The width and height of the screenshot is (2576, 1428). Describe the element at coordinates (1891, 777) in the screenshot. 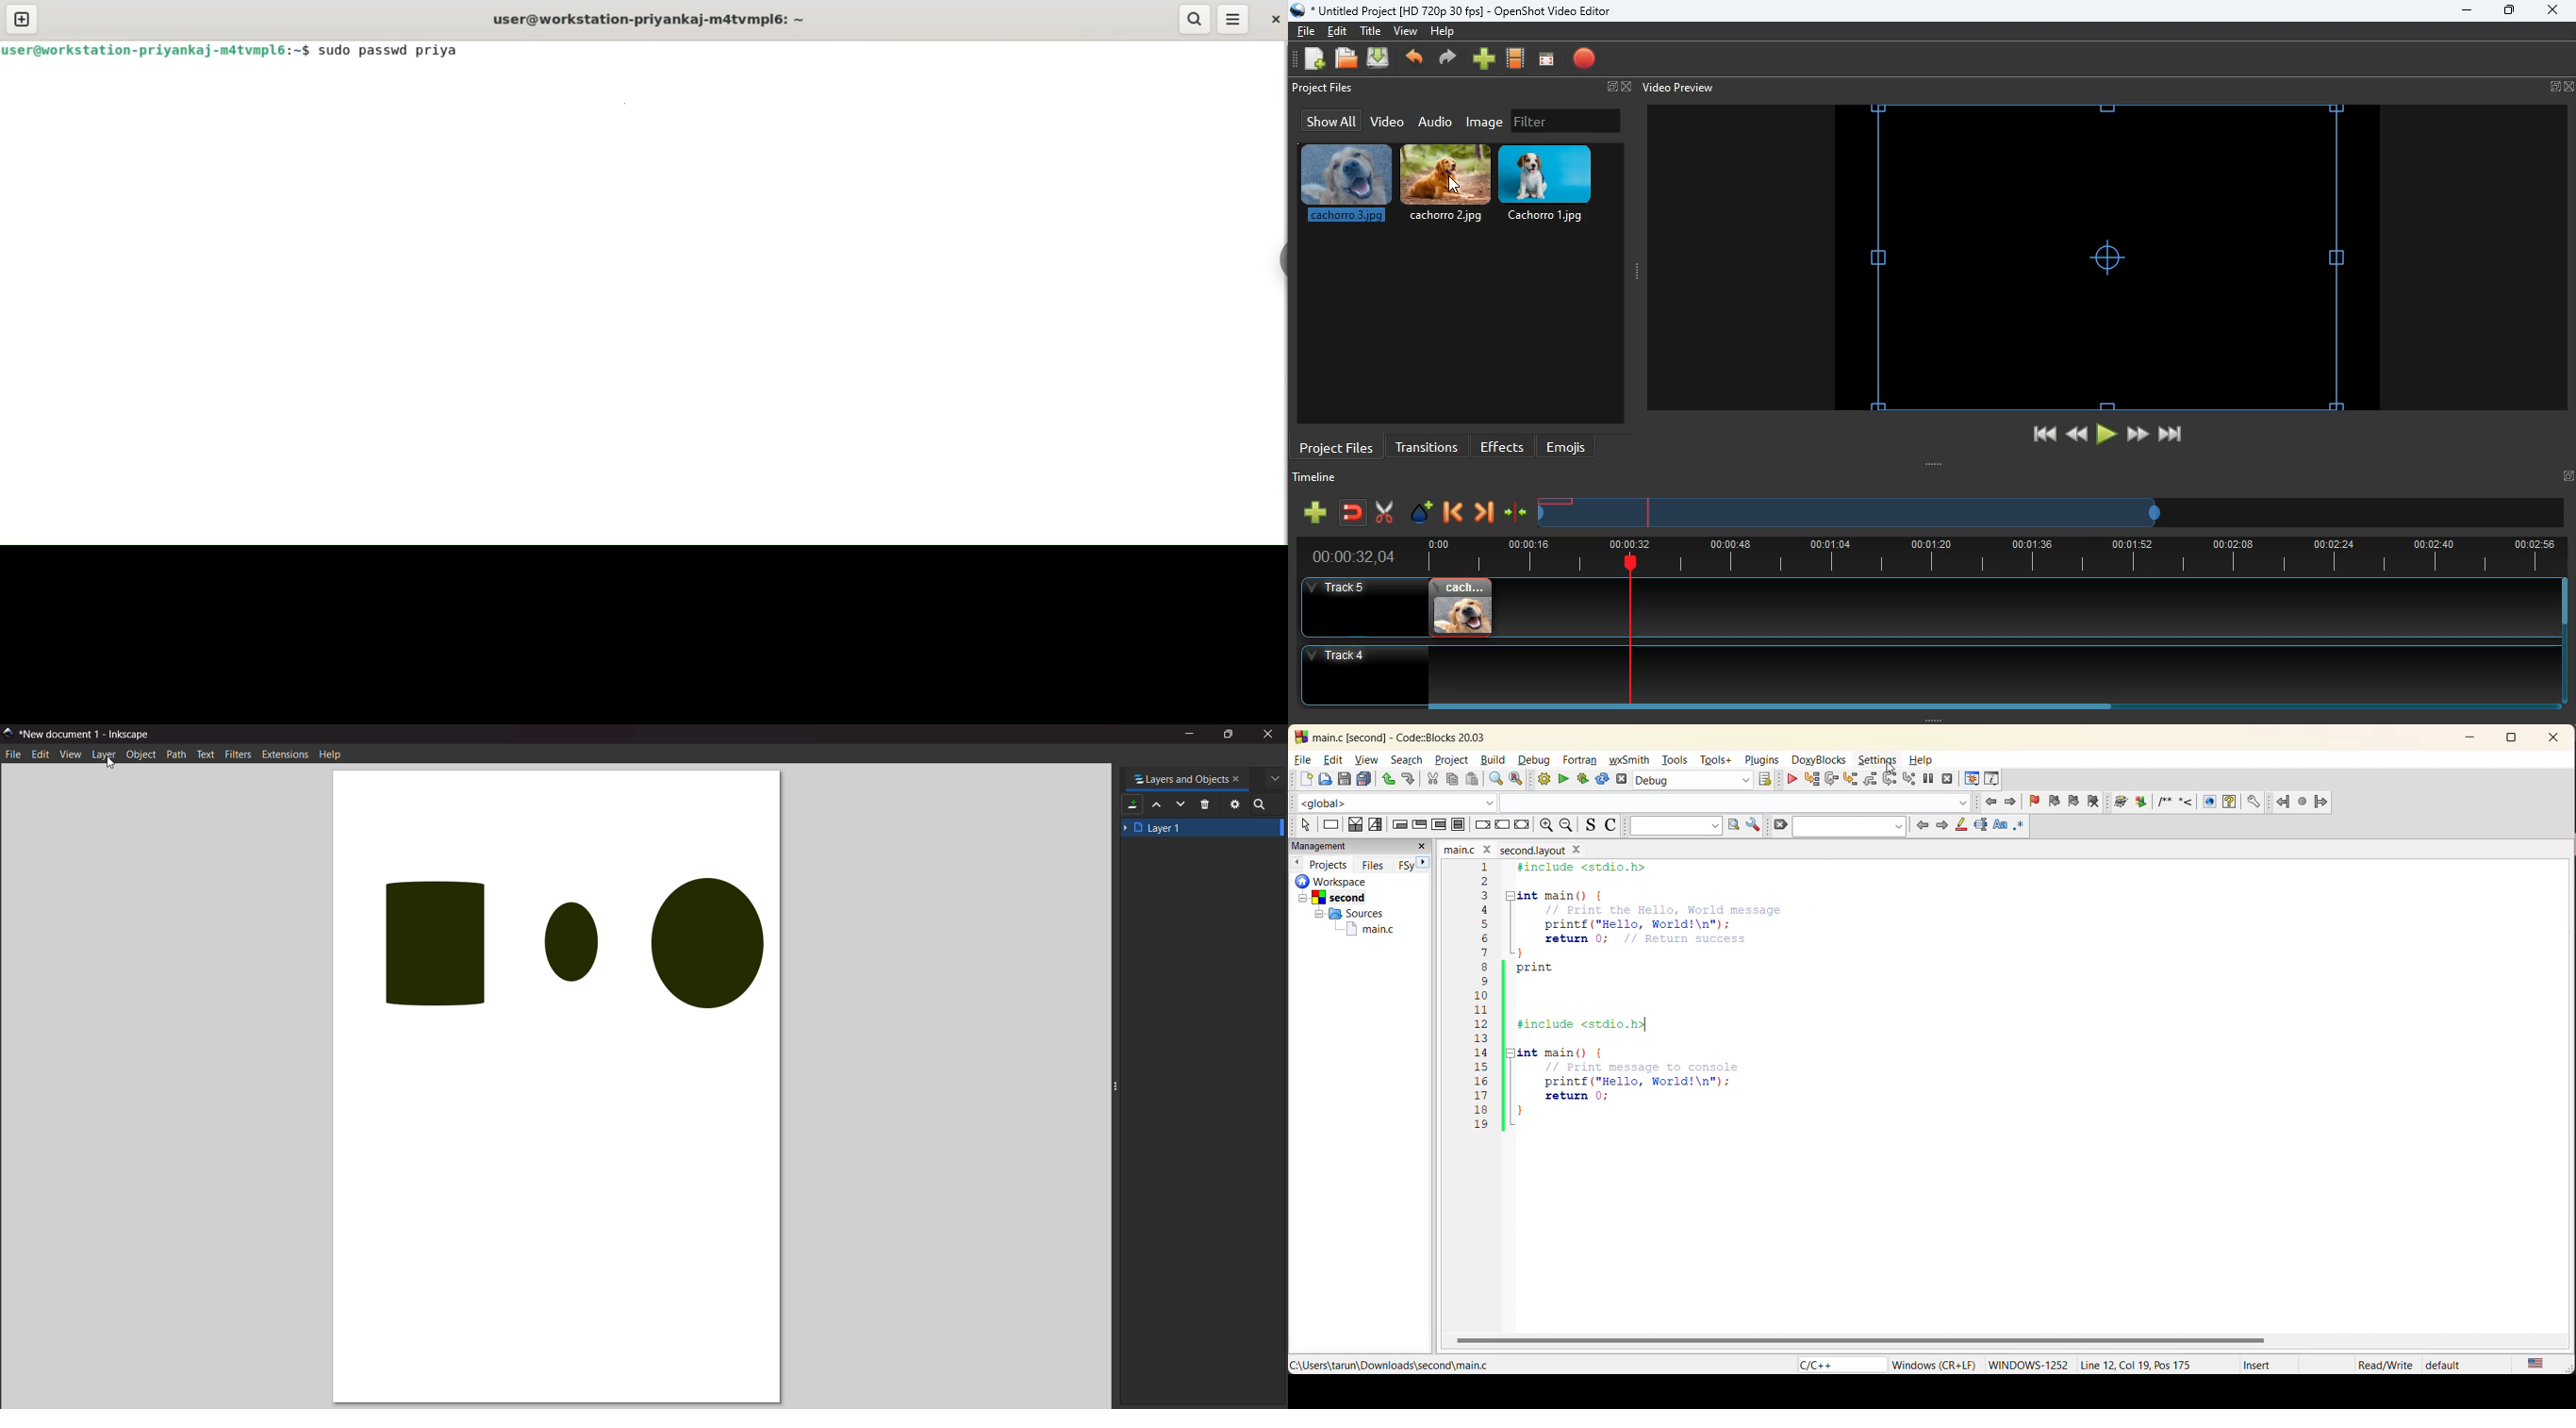

I see `next instruction` at that location.